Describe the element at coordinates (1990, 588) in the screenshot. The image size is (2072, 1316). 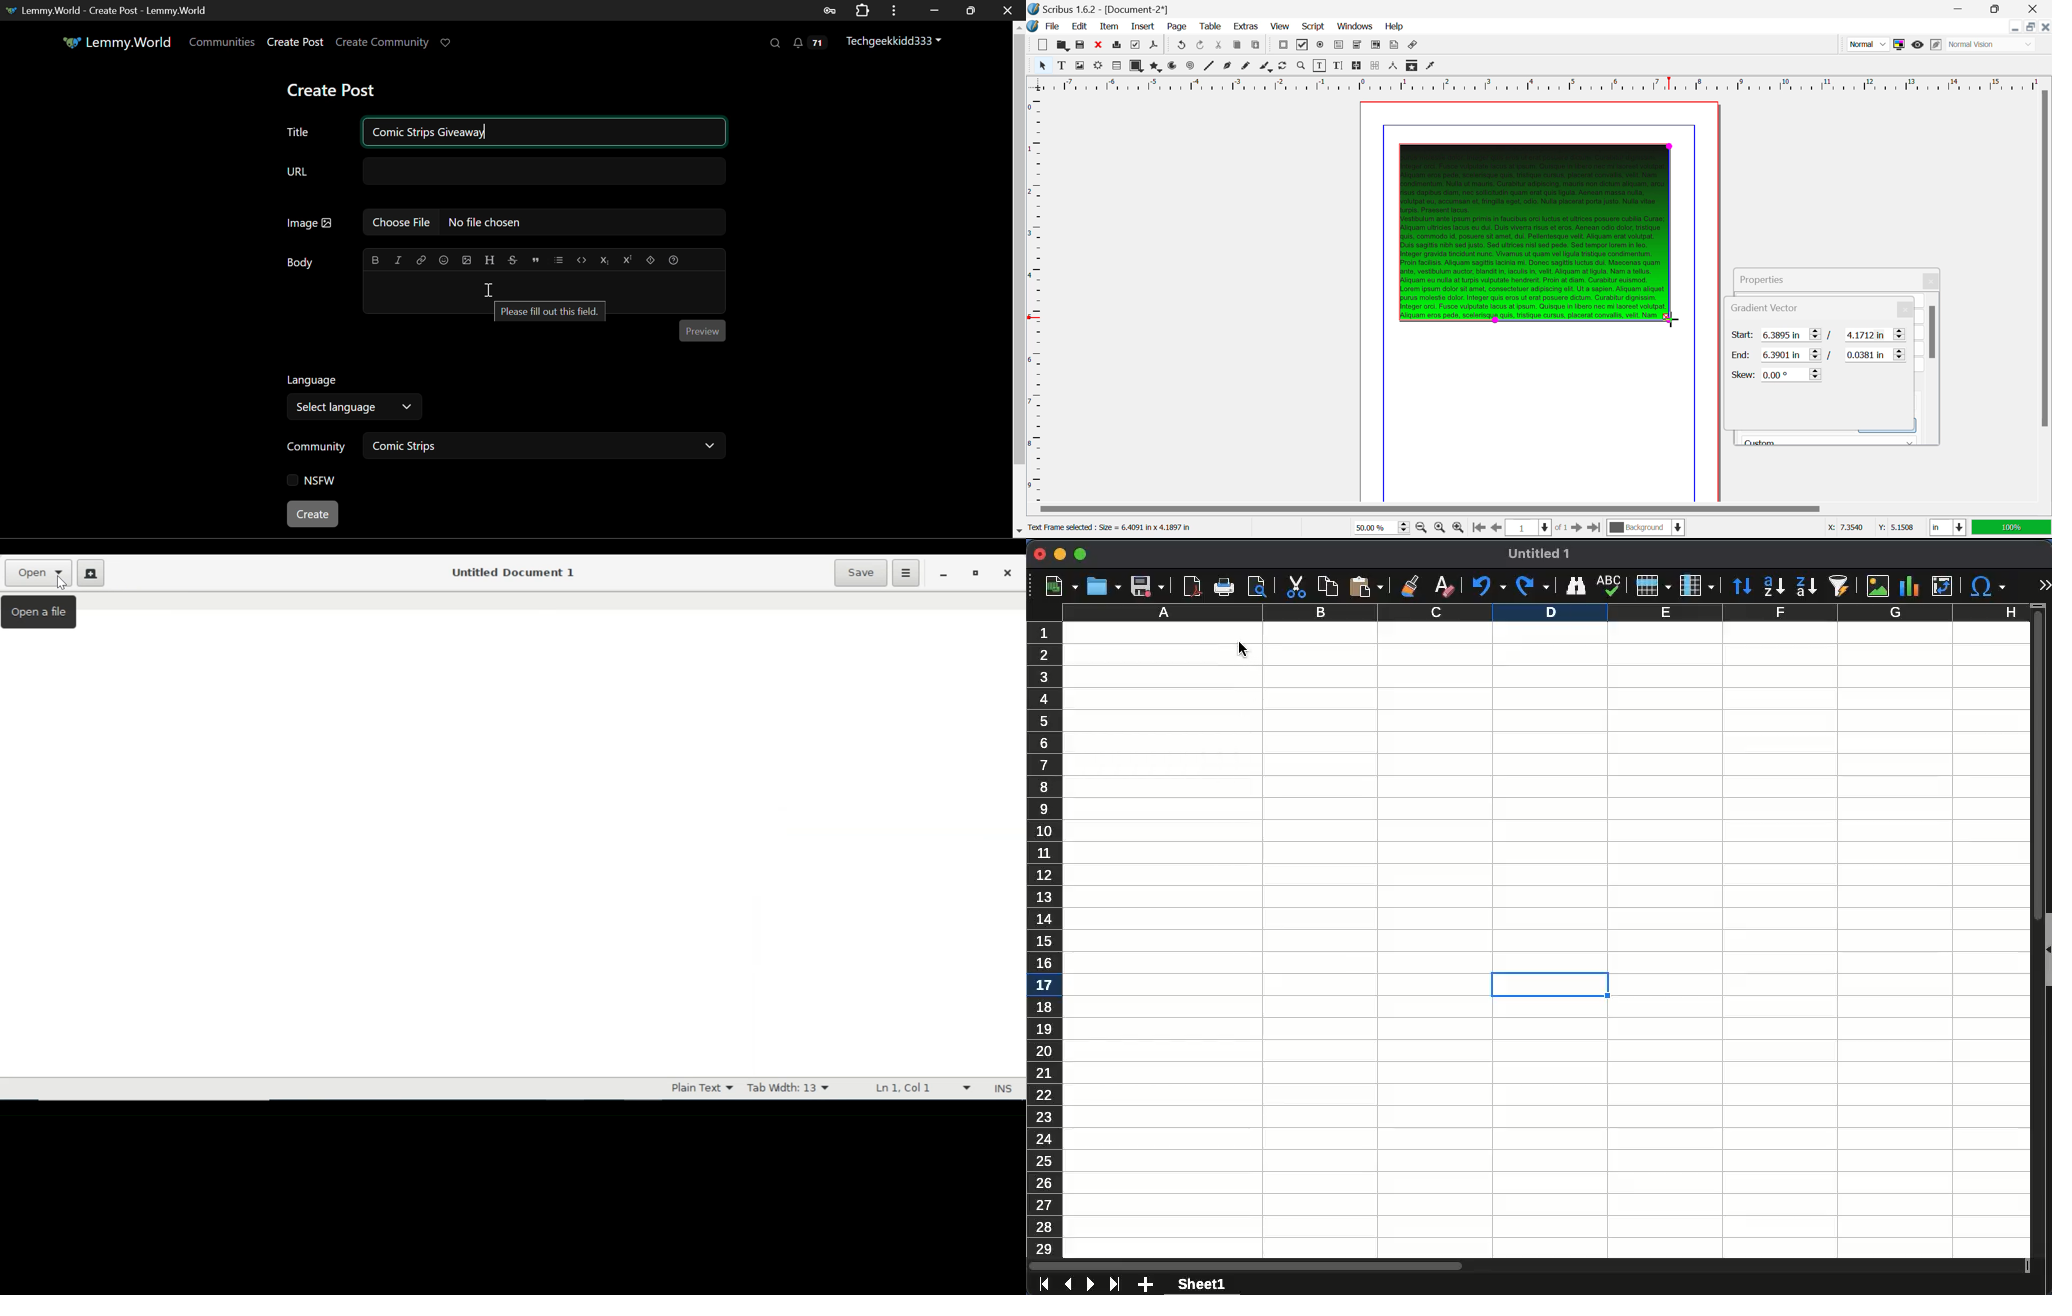
I see `special character` at that location.